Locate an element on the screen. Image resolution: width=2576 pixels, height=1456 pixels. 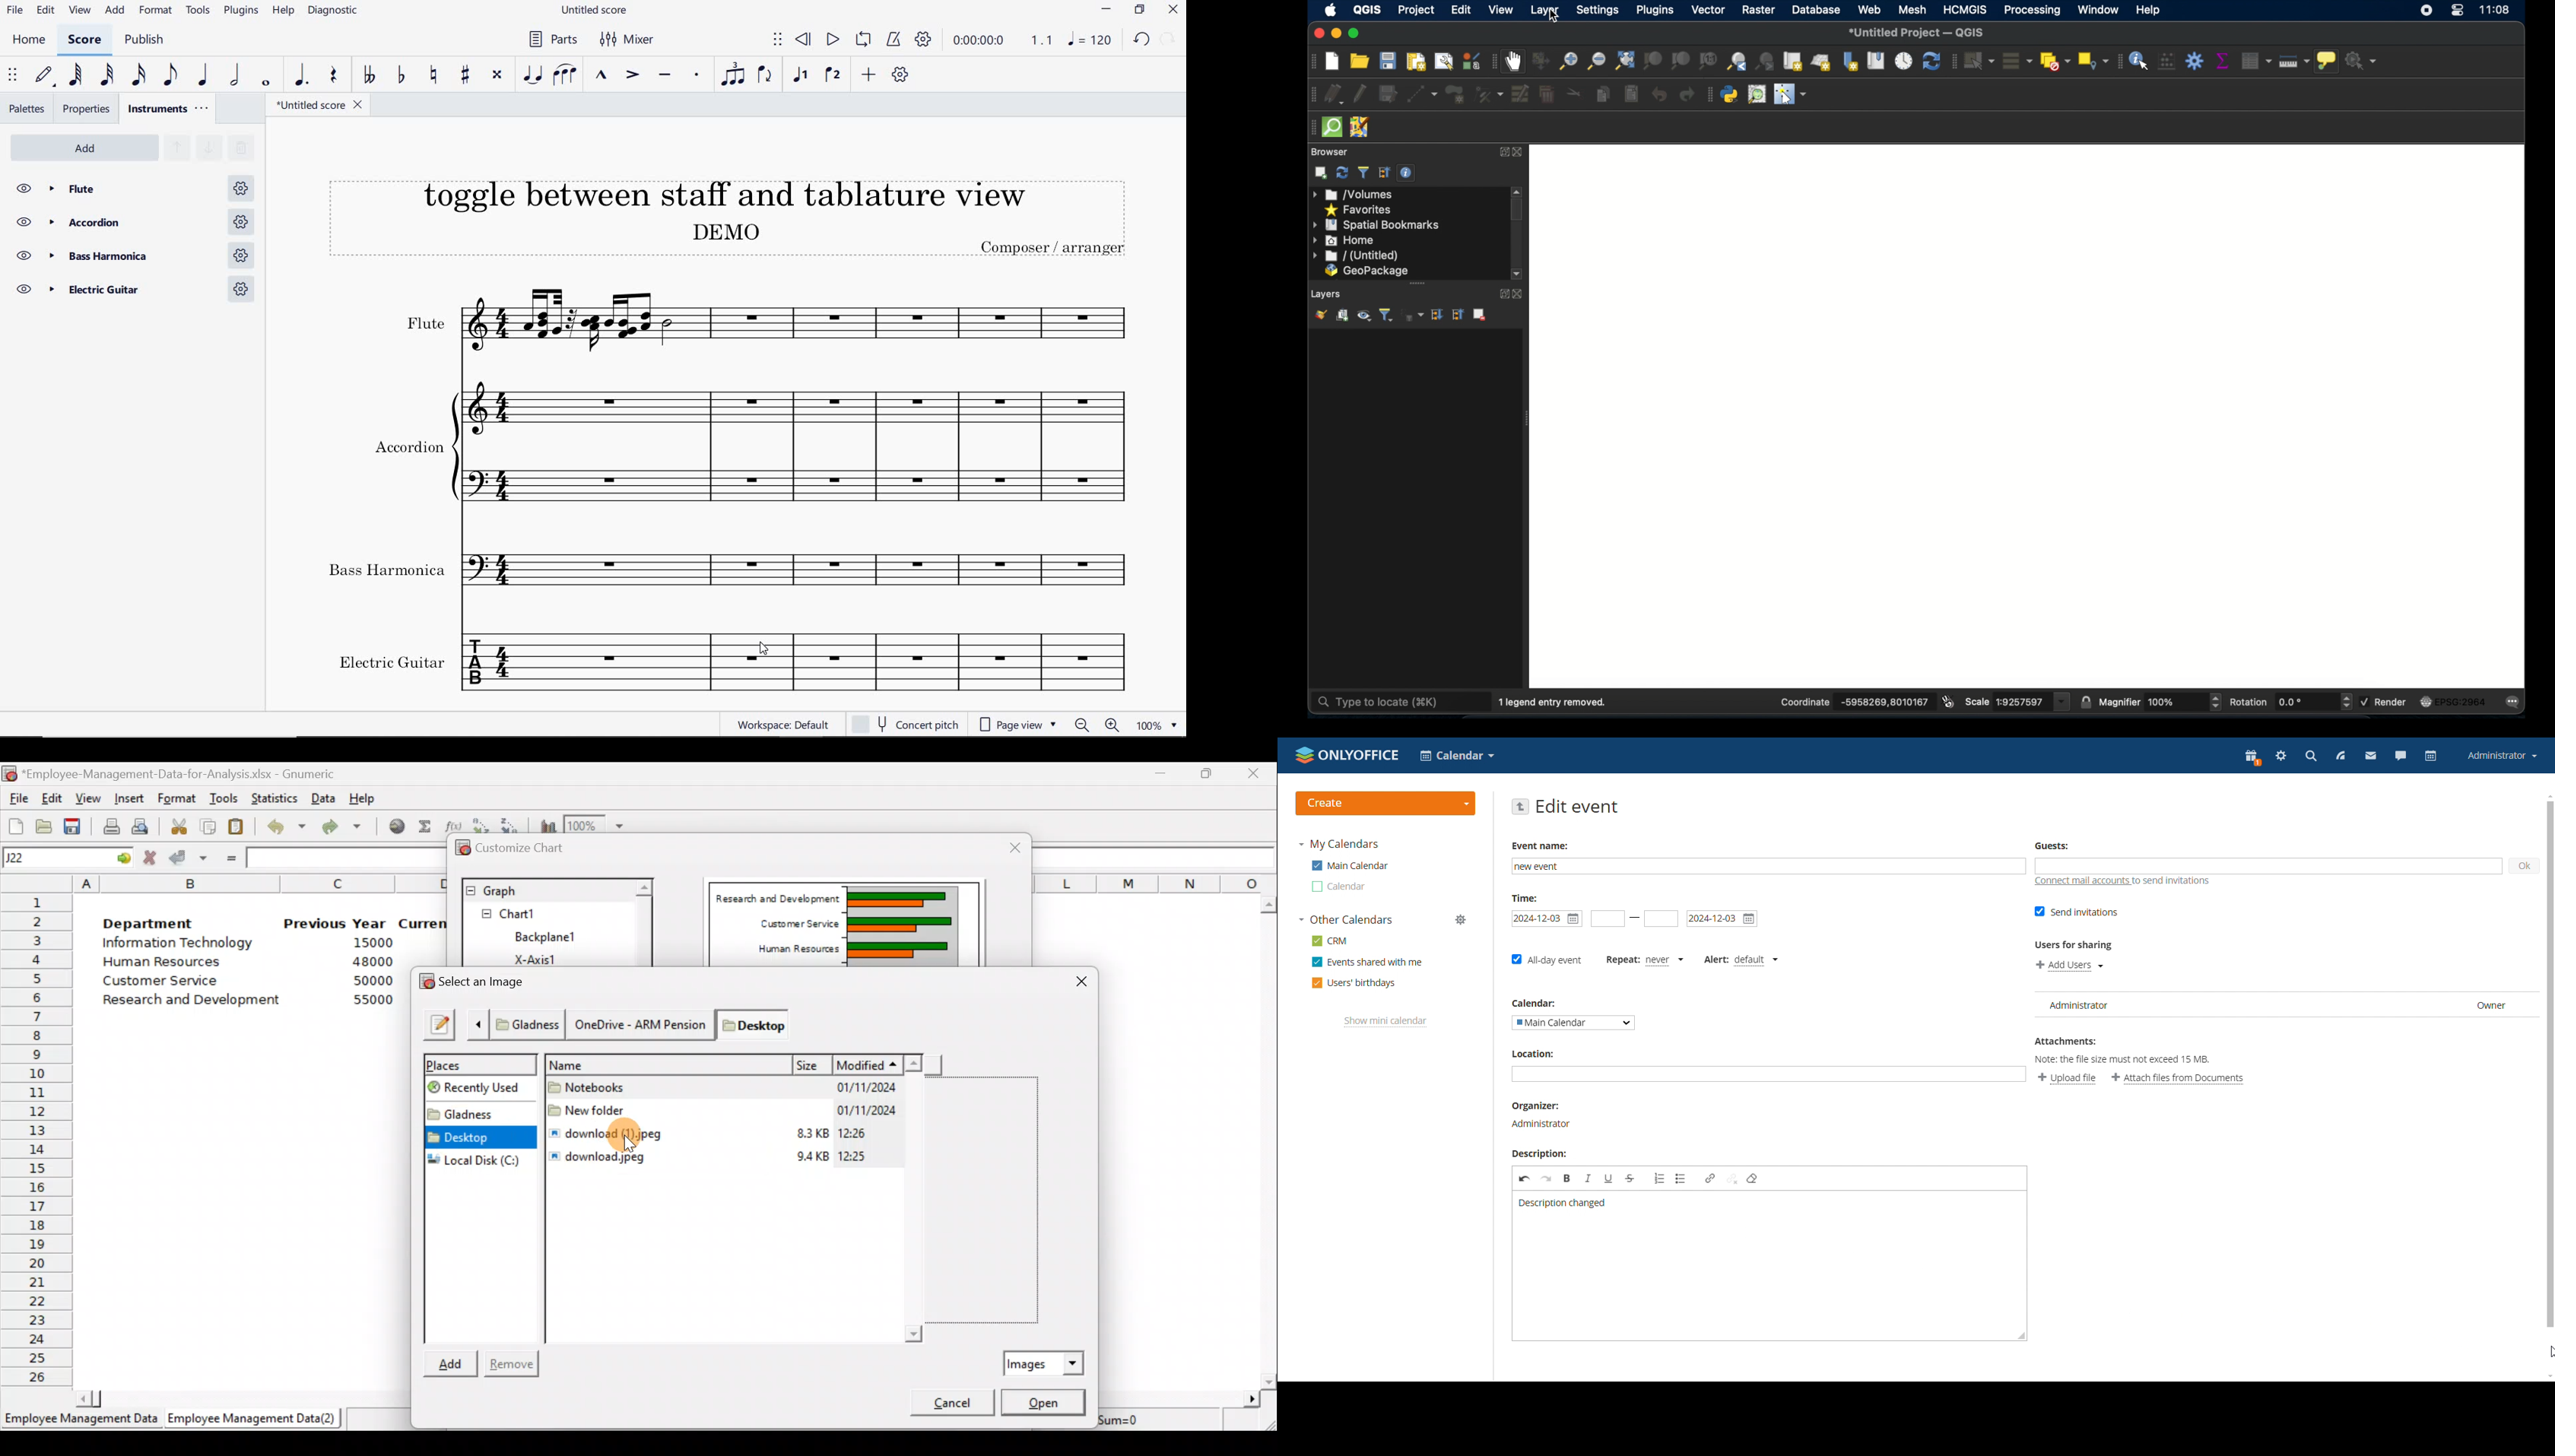
Customer Service is located at coordinates (793, 924).